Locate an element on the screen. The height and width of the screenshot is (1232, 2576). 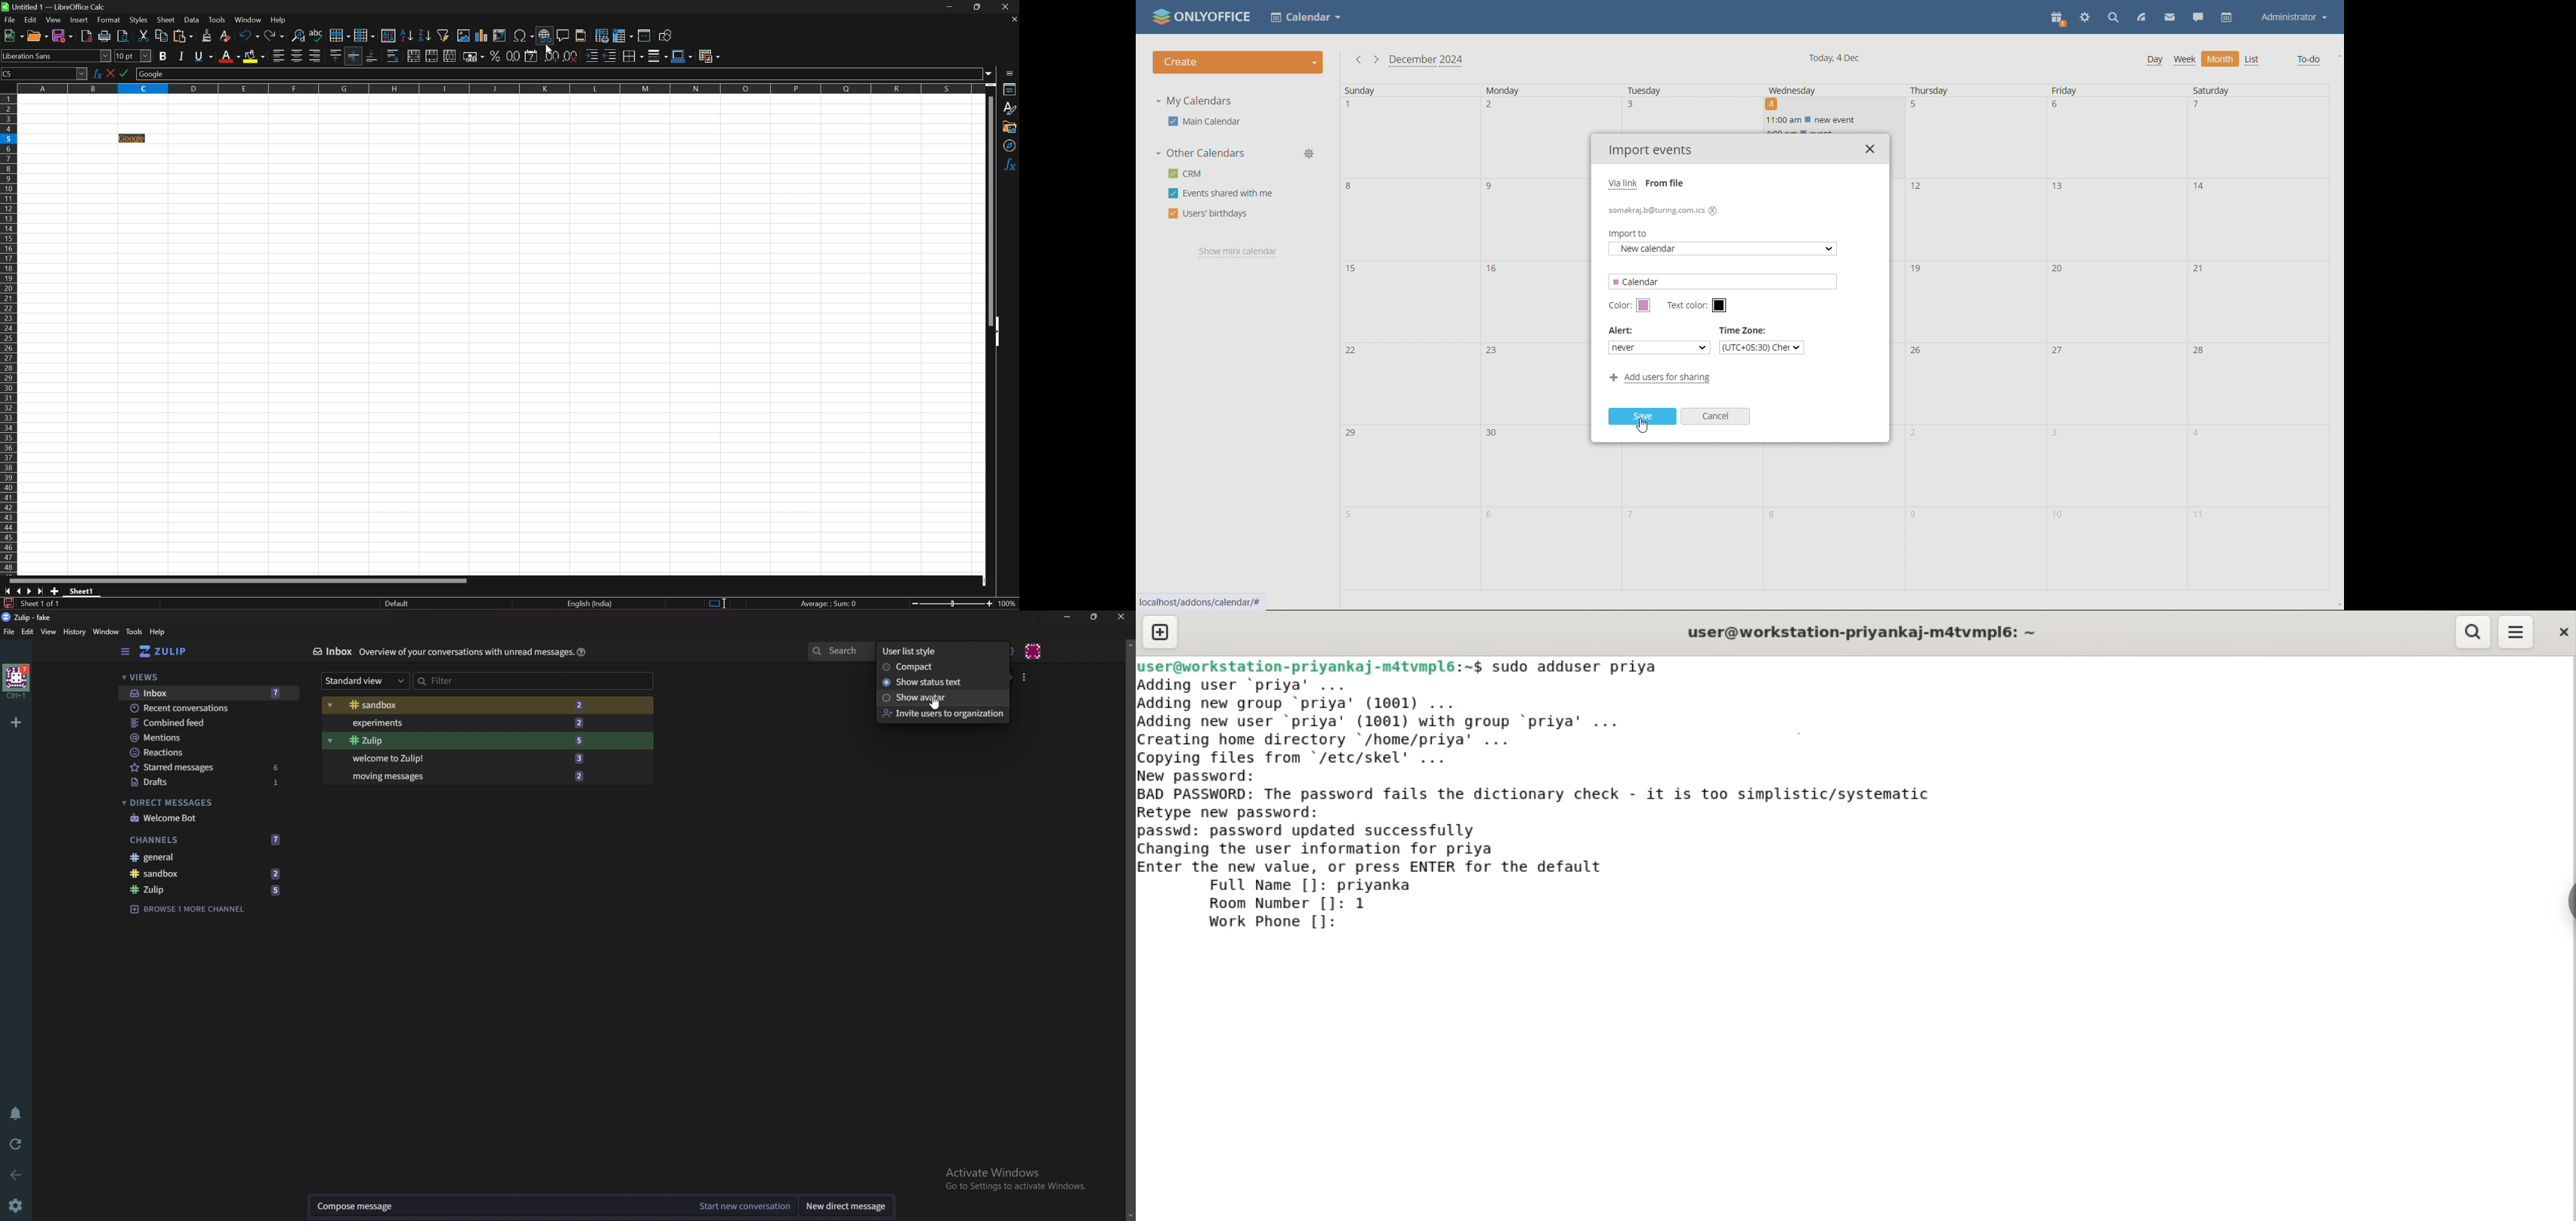
Styles is located at coordinates (139, 21).